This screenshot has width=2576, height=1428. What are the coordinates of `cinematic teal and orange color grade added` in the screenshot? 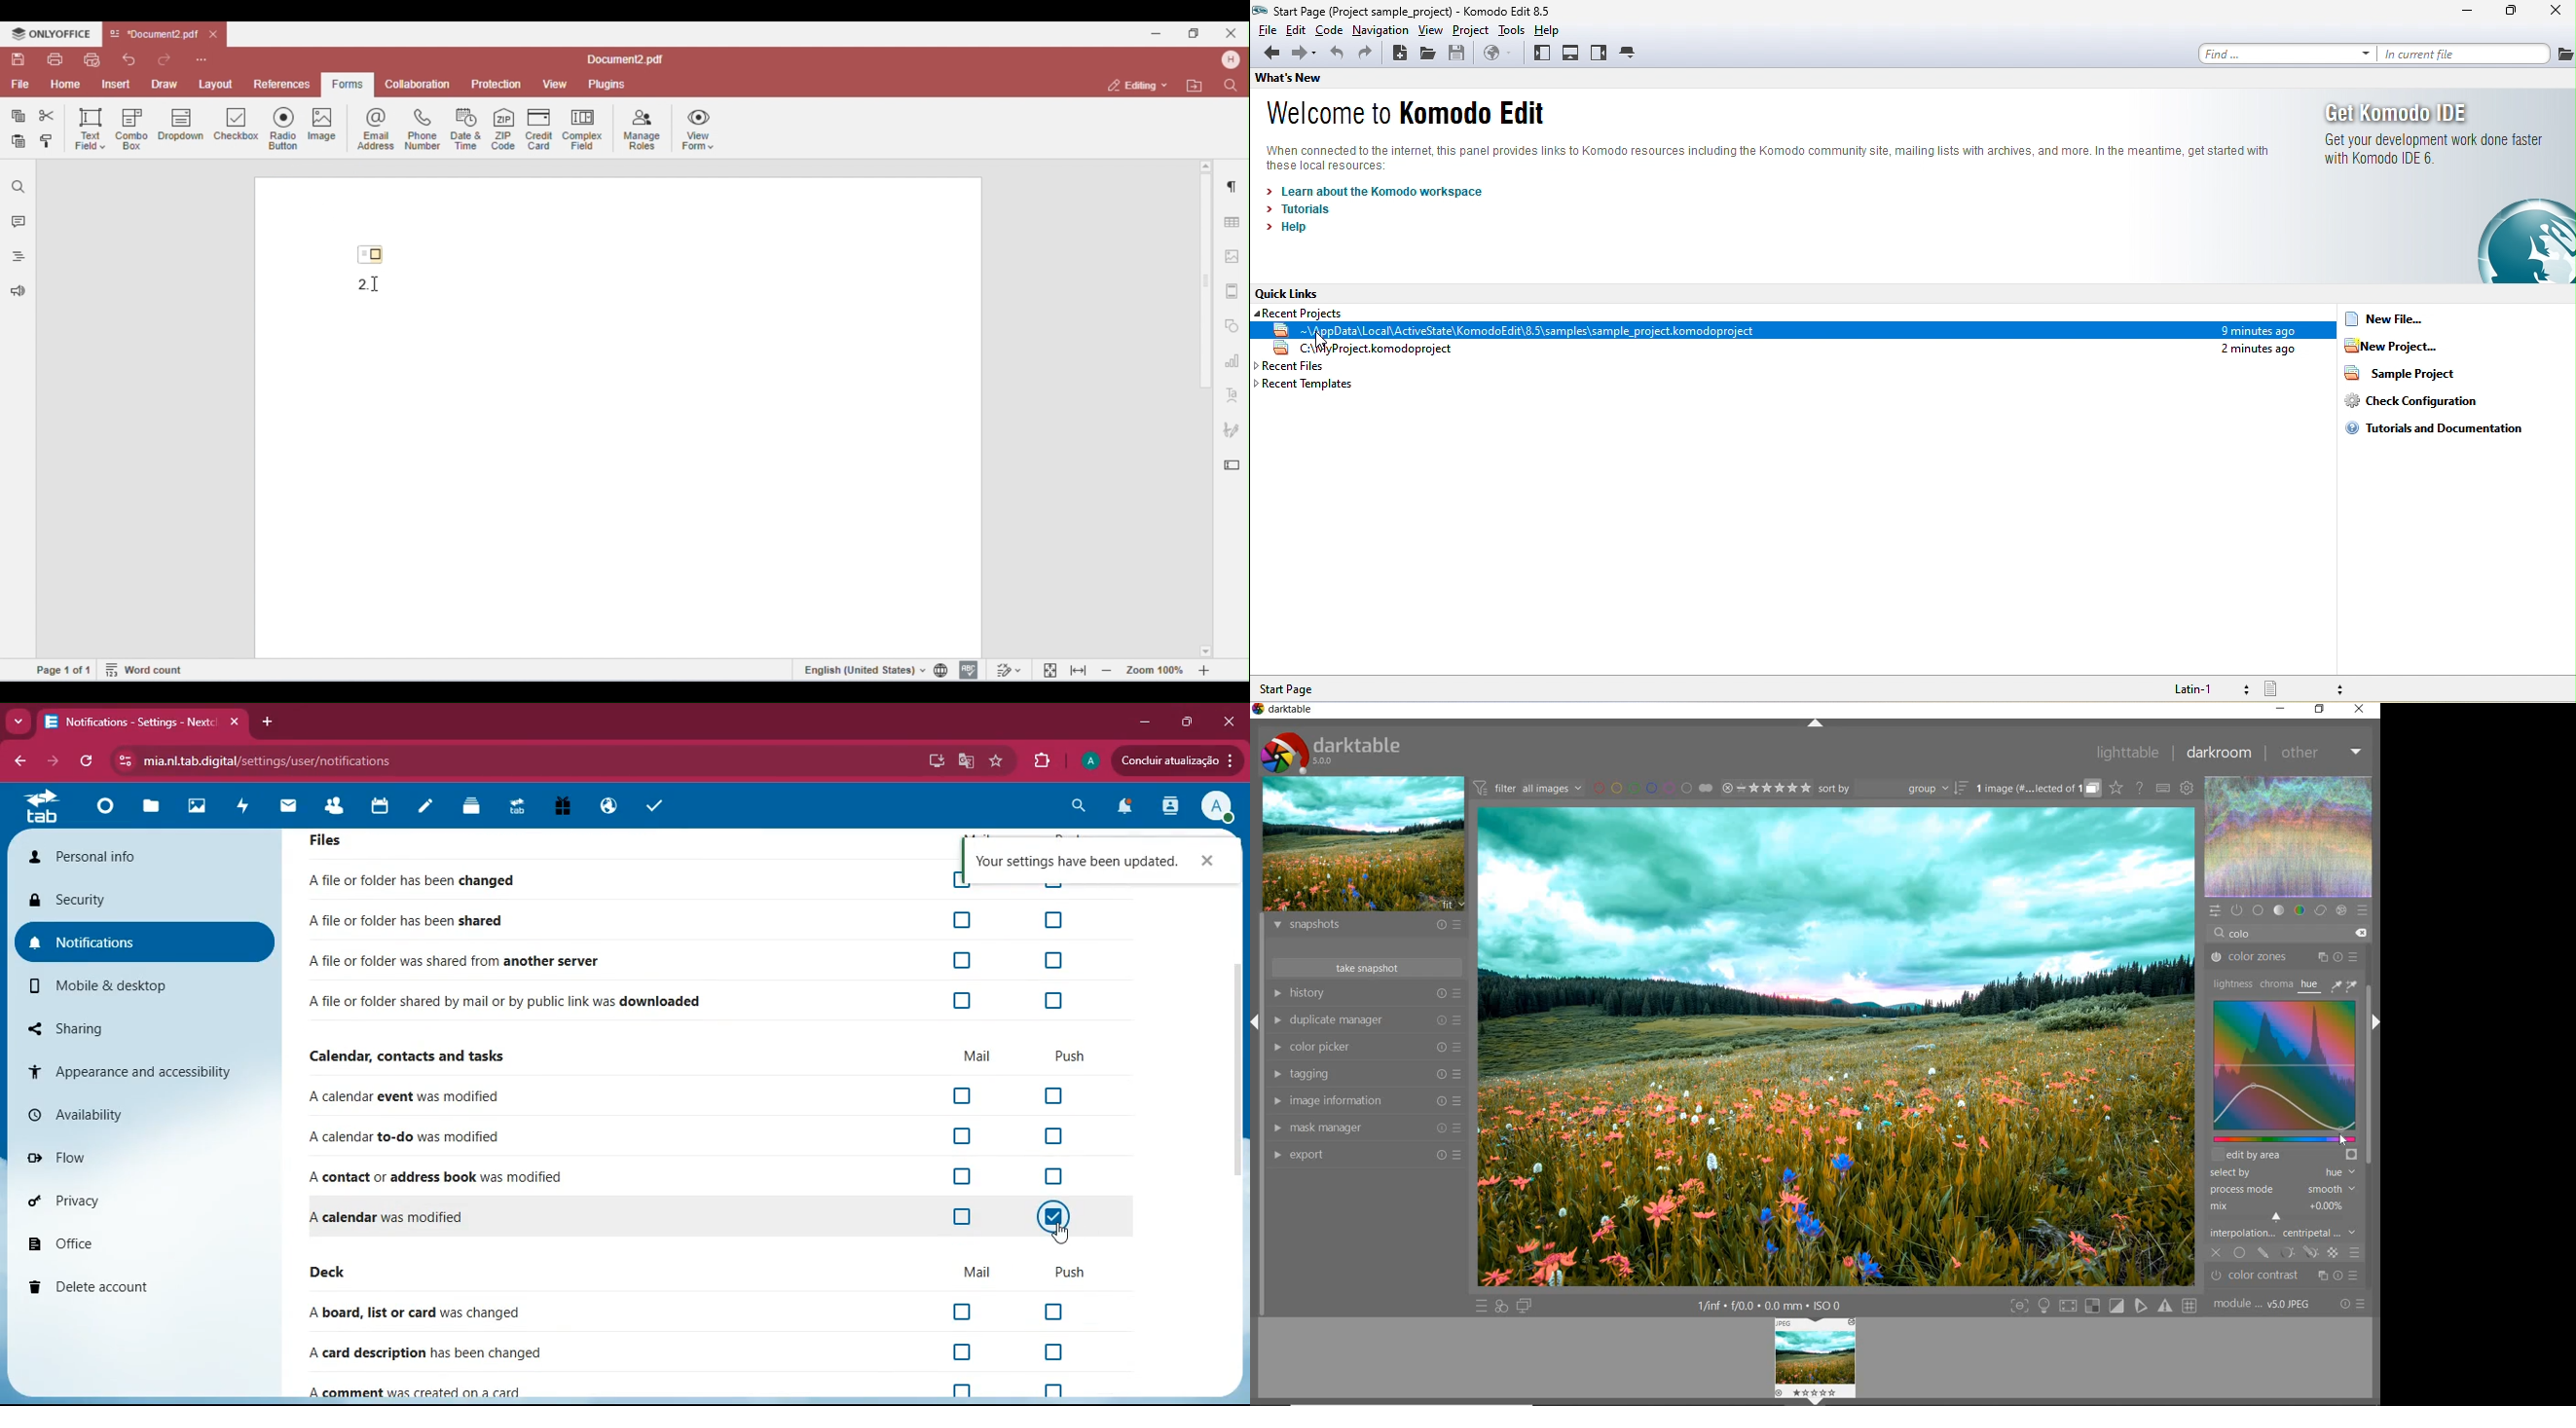 It's located at (1837, 1048).